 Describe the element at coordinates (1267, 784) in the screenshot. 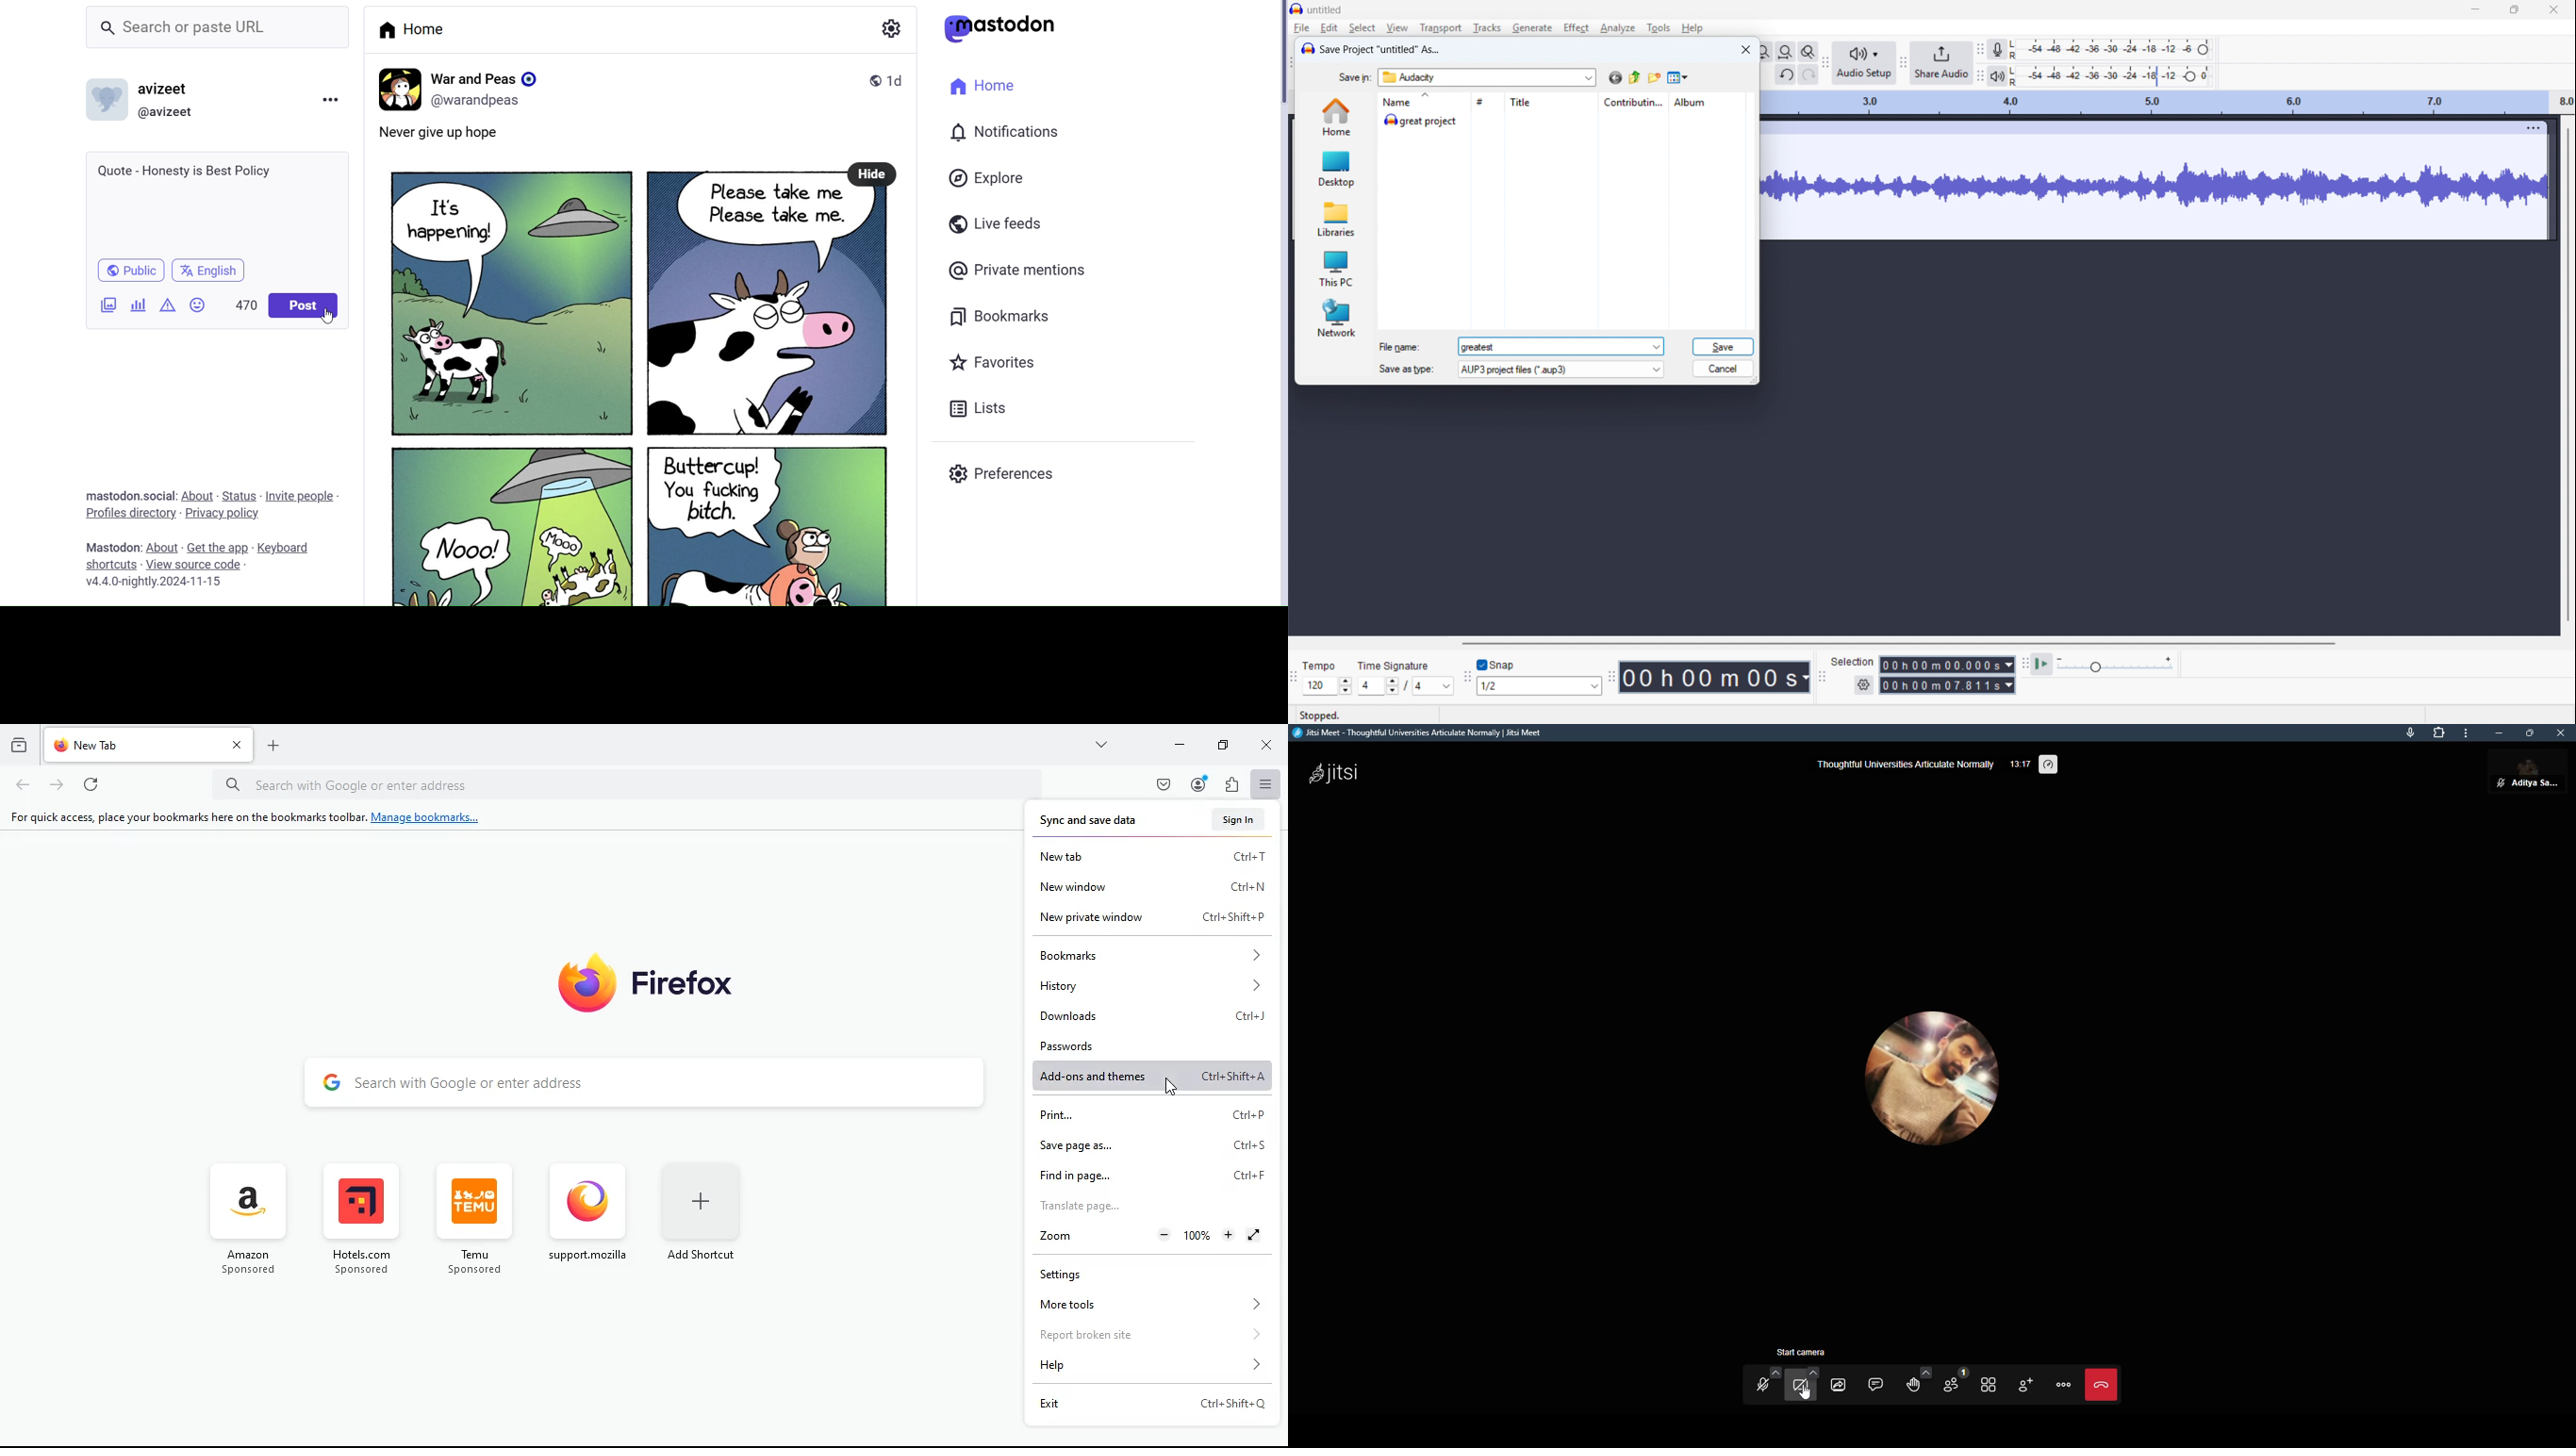

I see `menu` at that location.